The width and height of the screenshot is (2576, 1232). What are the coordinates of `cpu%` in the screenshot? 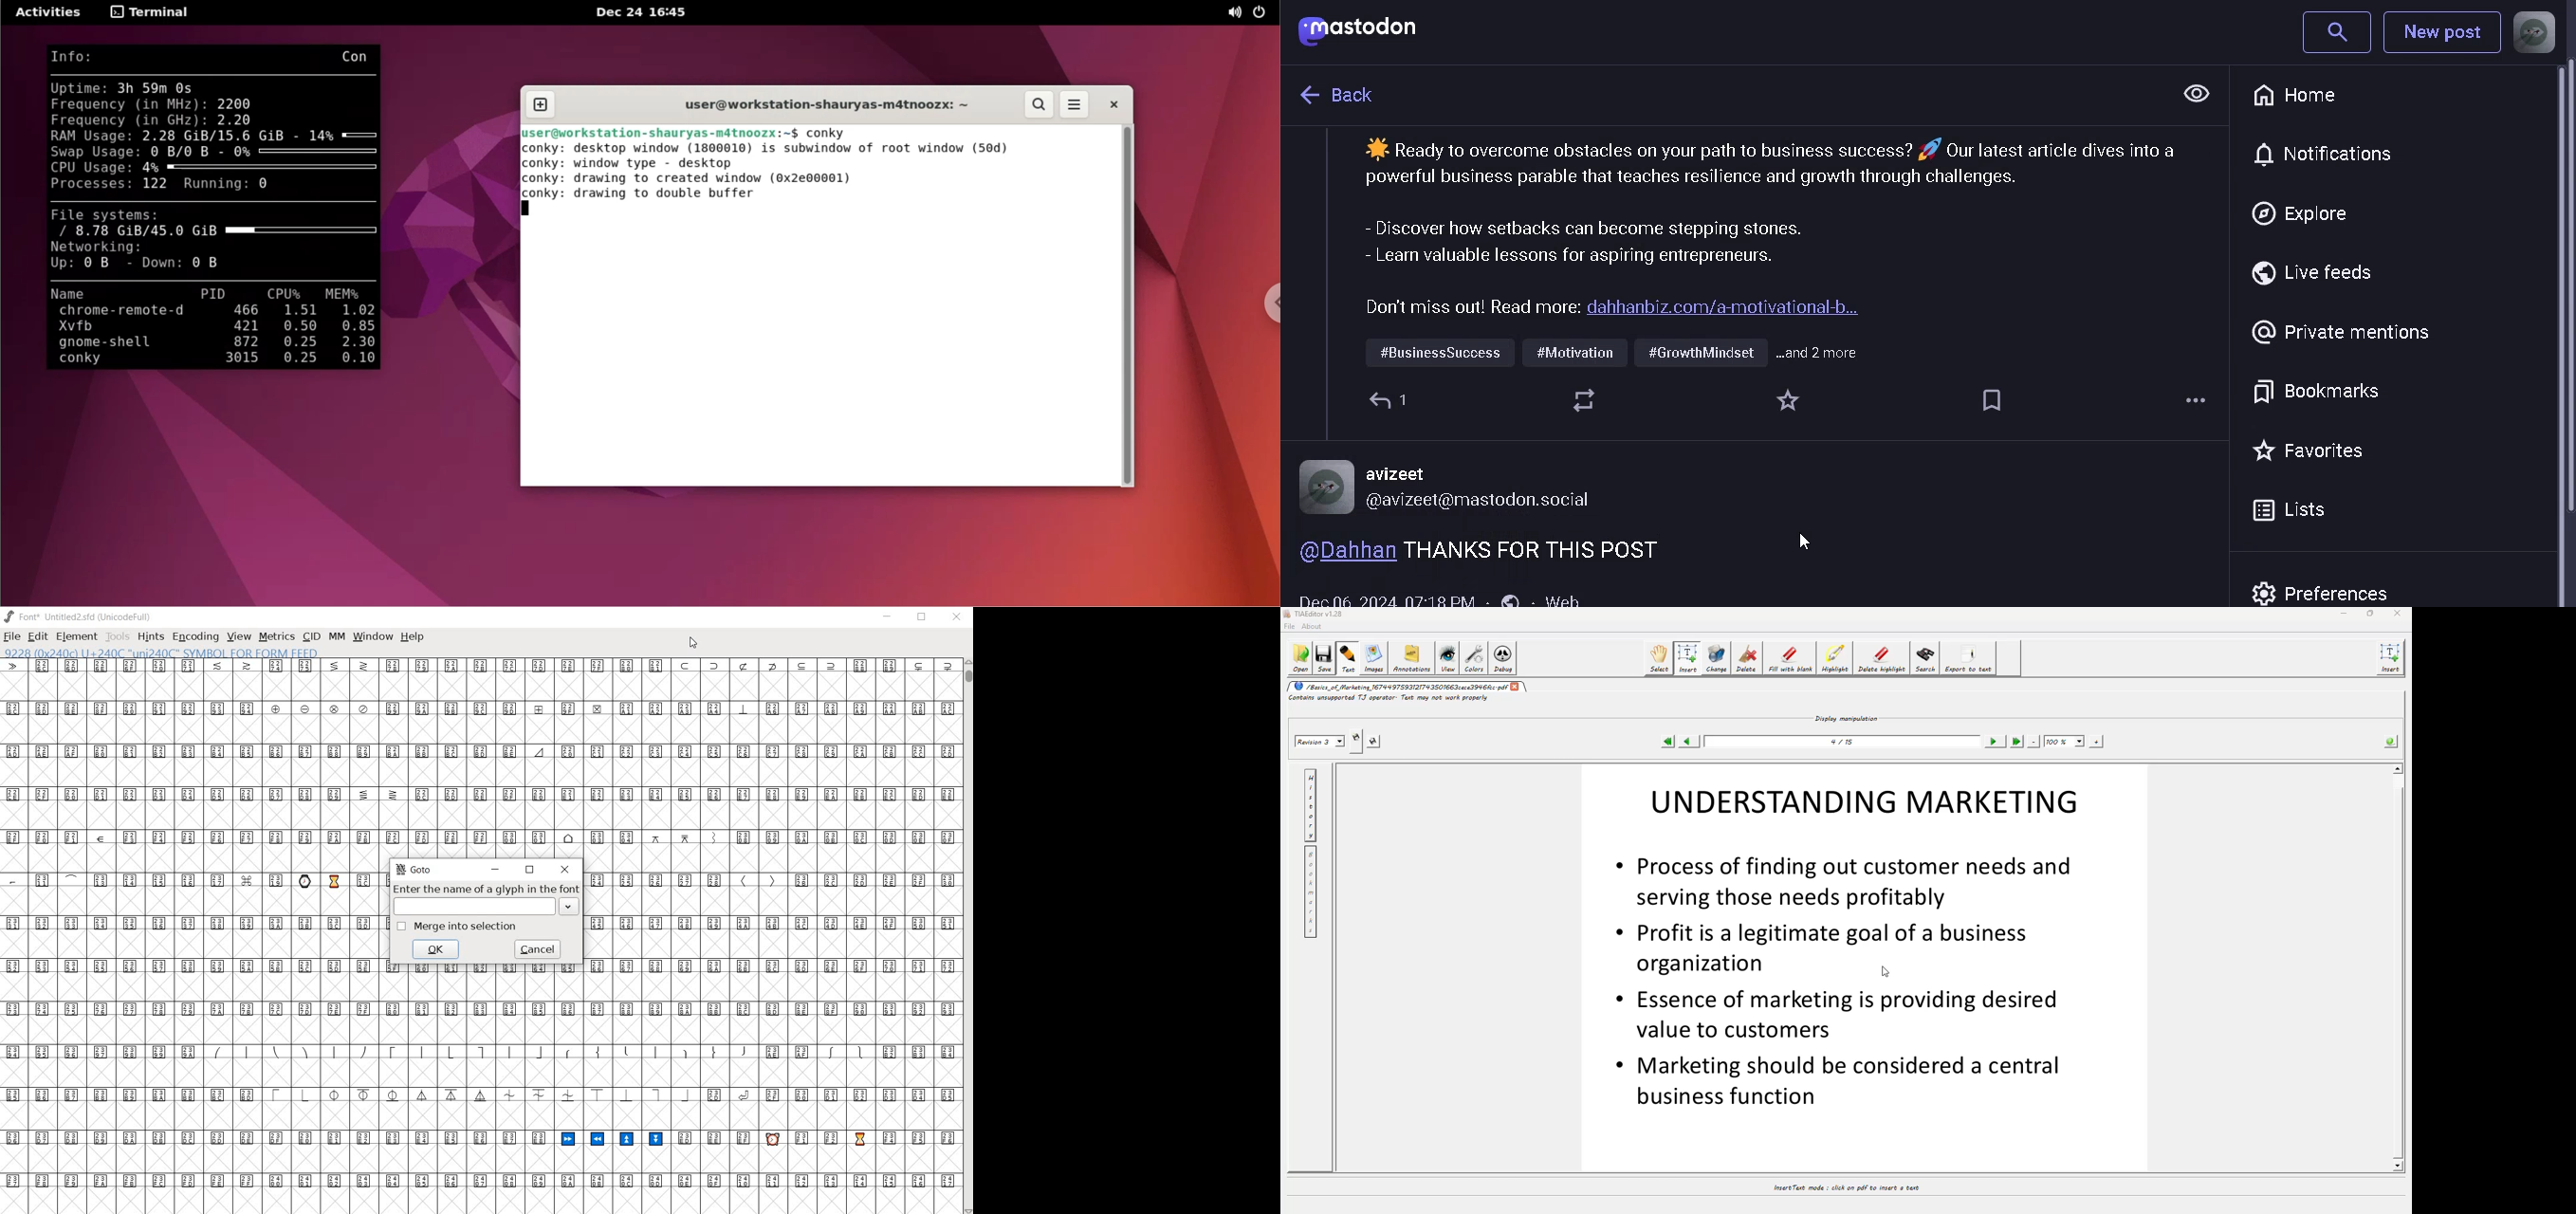 It's located at (286, 293).